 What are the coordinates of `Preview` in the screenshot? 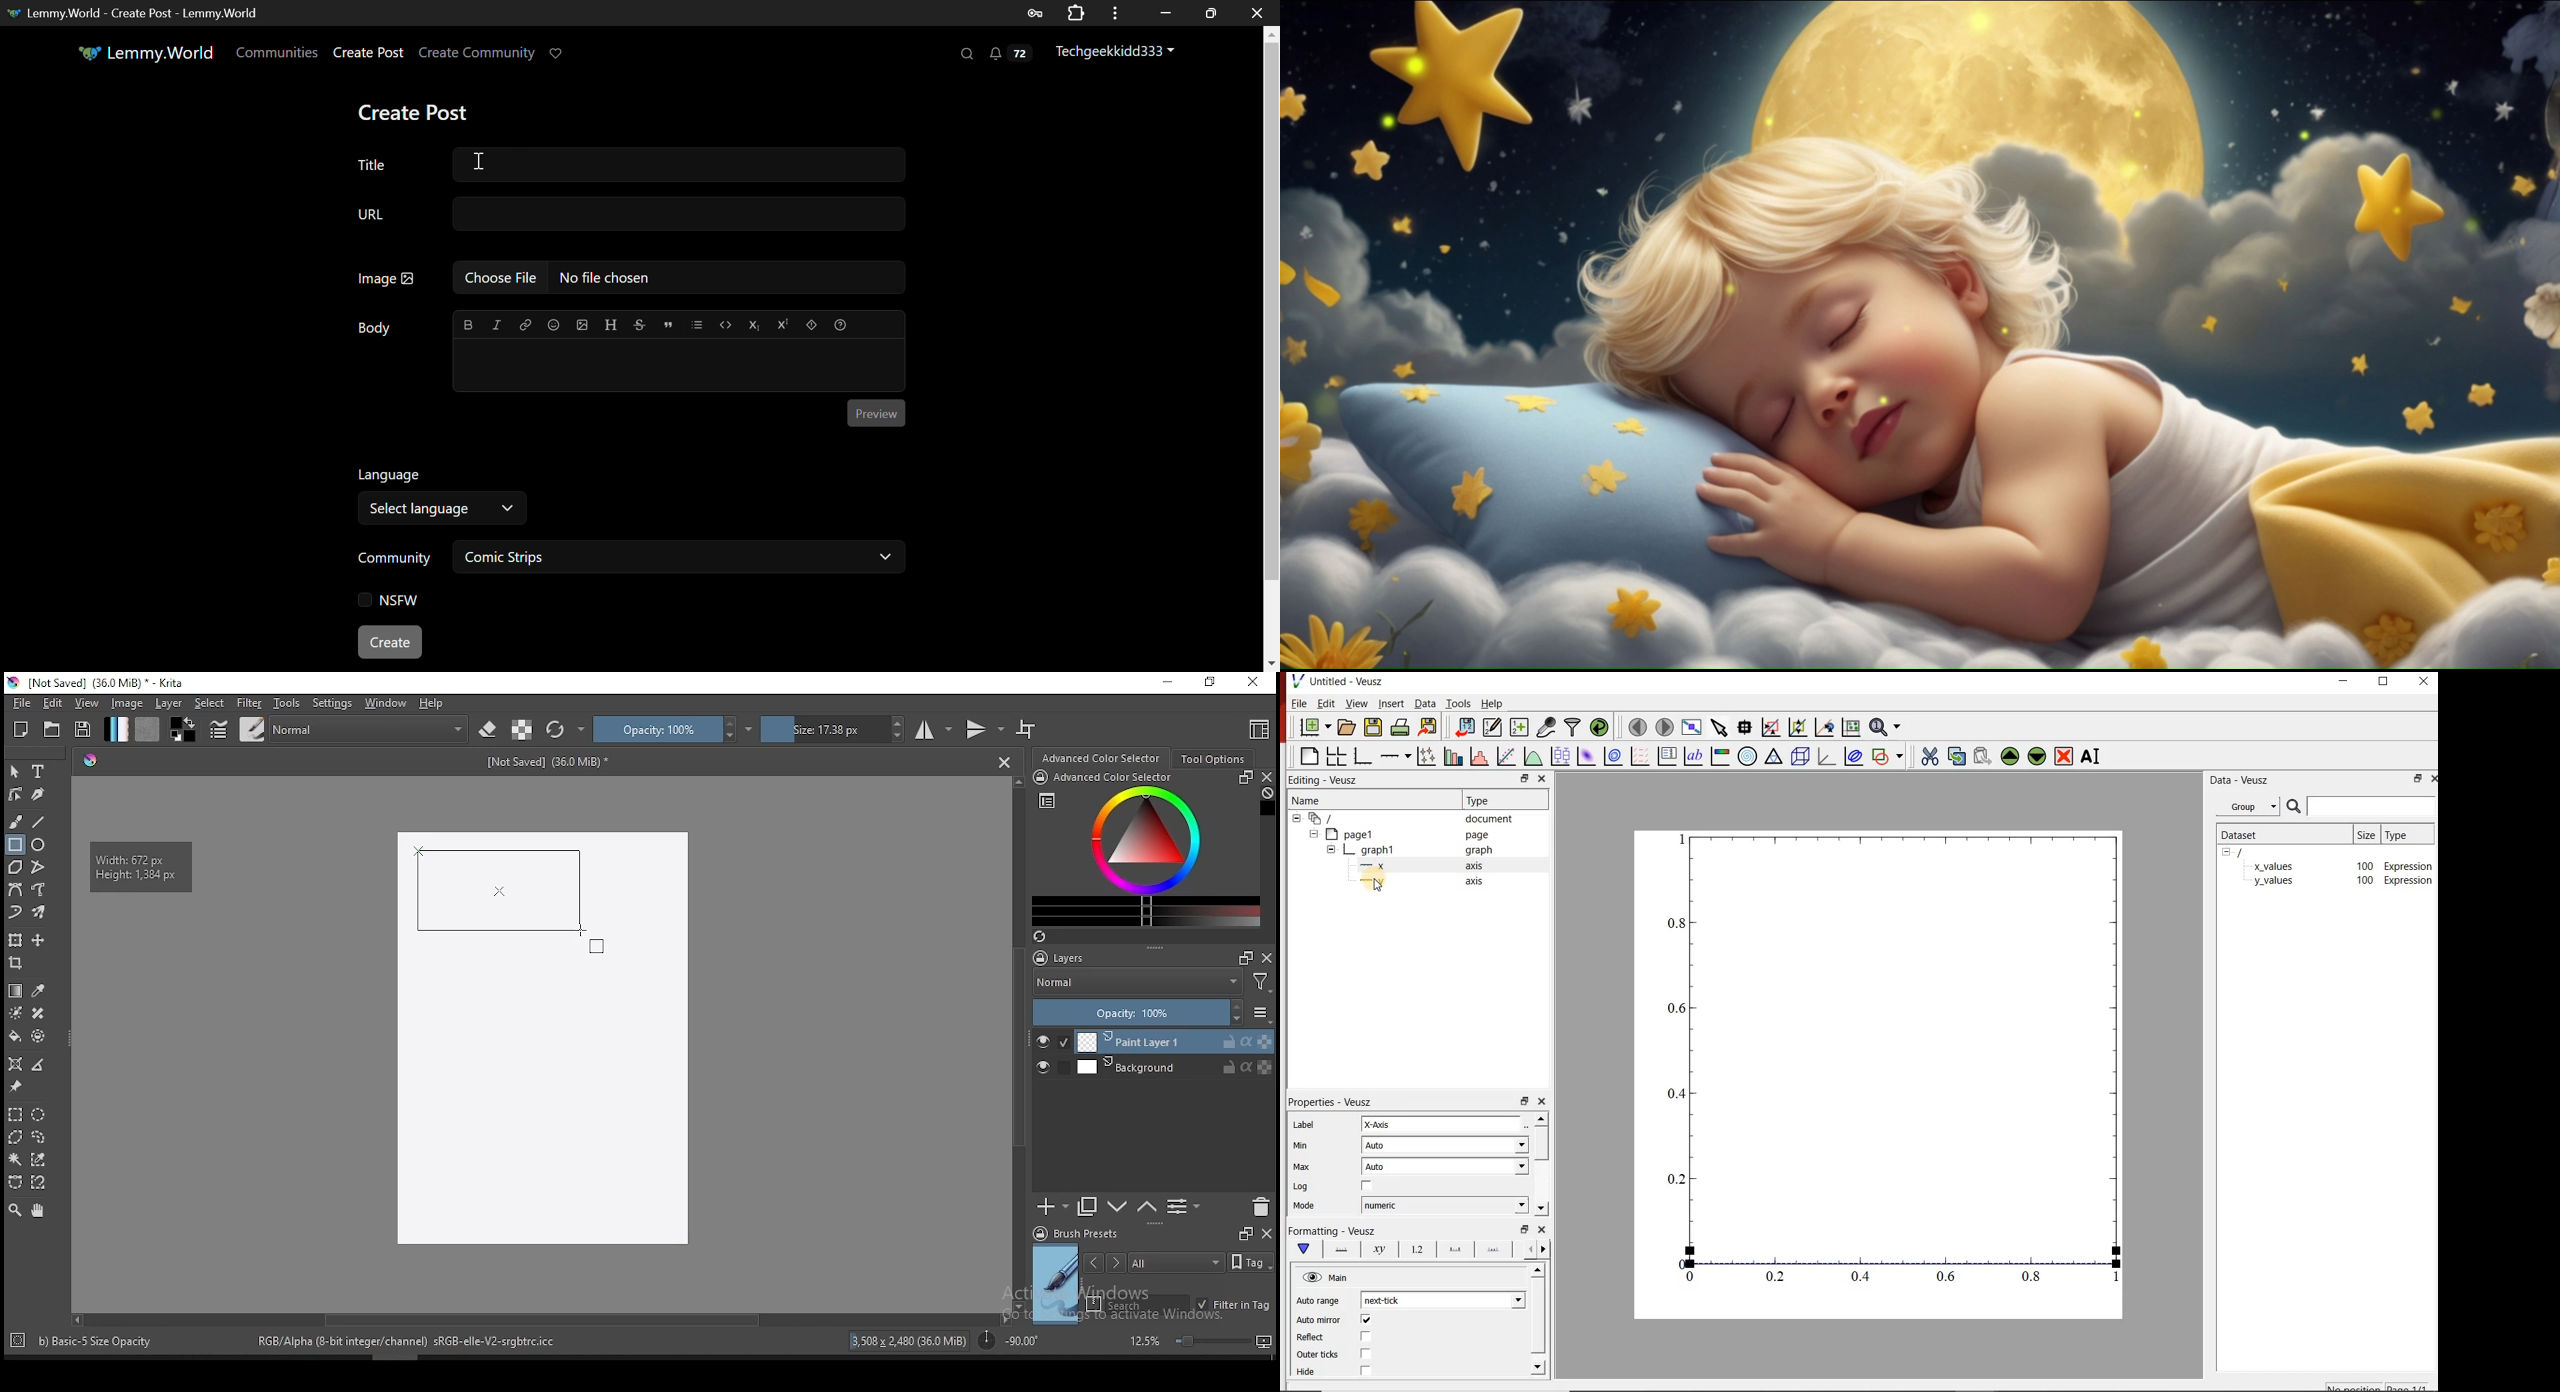 It's located at (875, 411).